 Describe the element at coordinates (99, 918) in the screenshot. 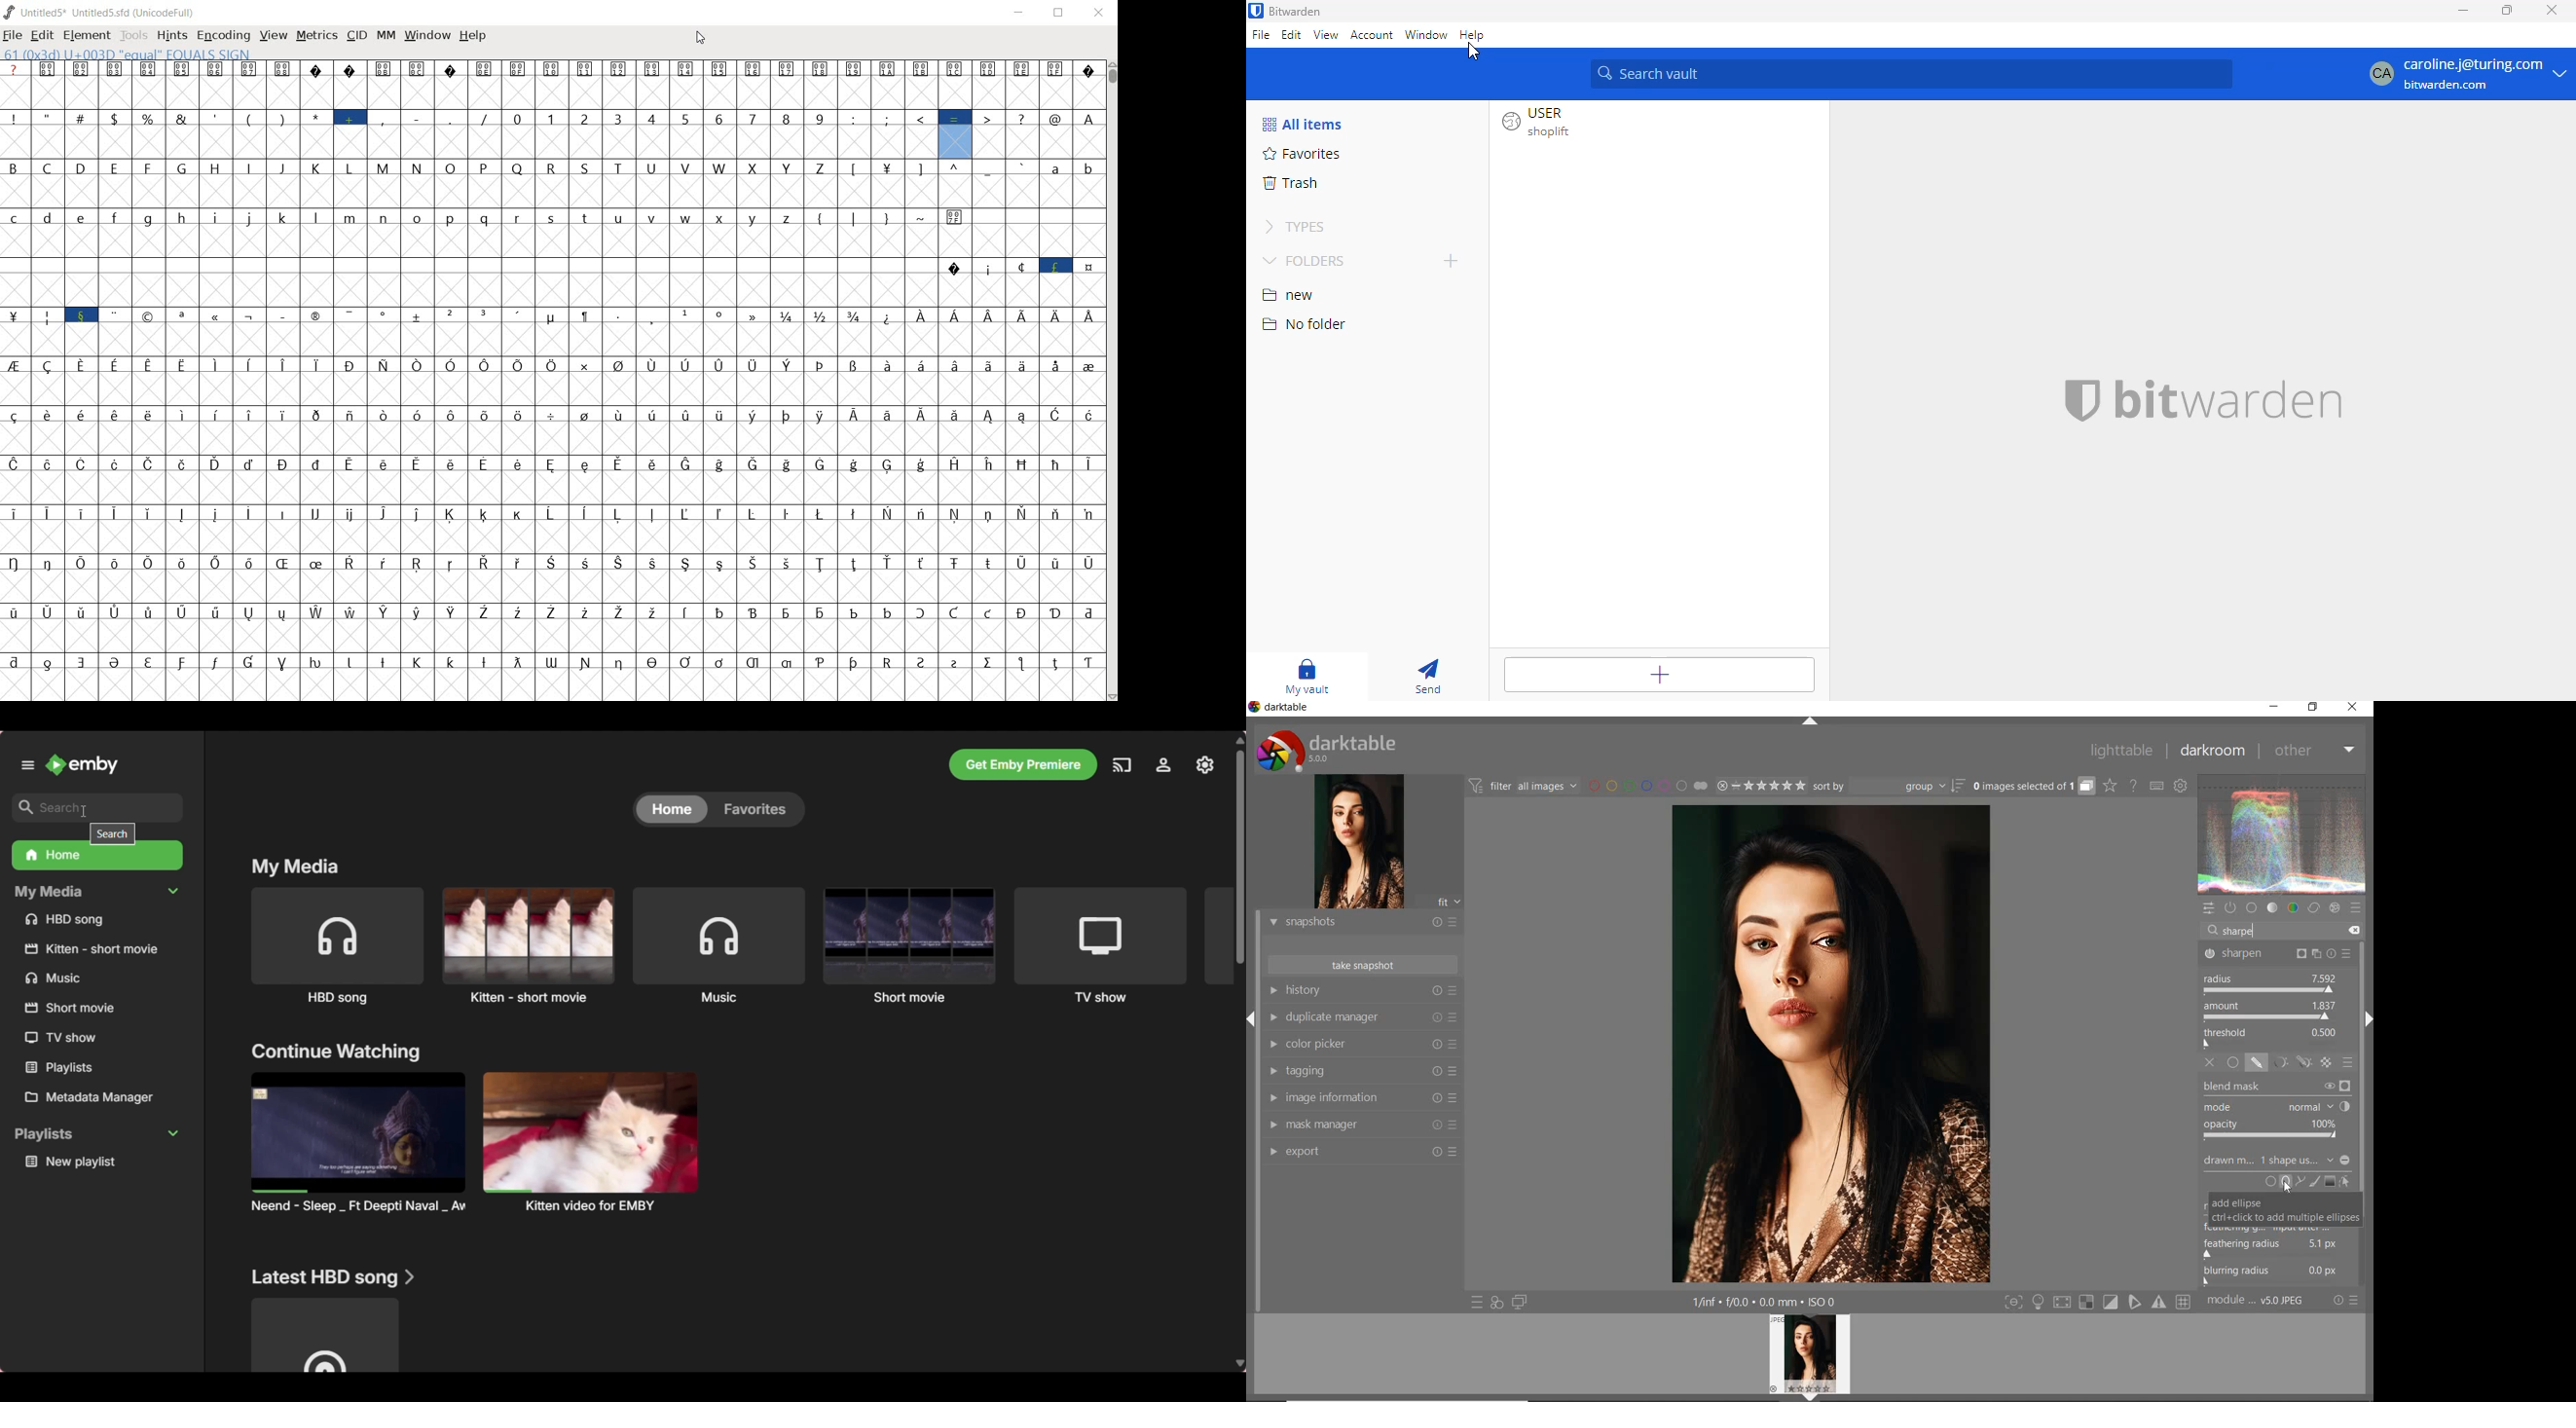

I see `Media files under My Media` at that location.